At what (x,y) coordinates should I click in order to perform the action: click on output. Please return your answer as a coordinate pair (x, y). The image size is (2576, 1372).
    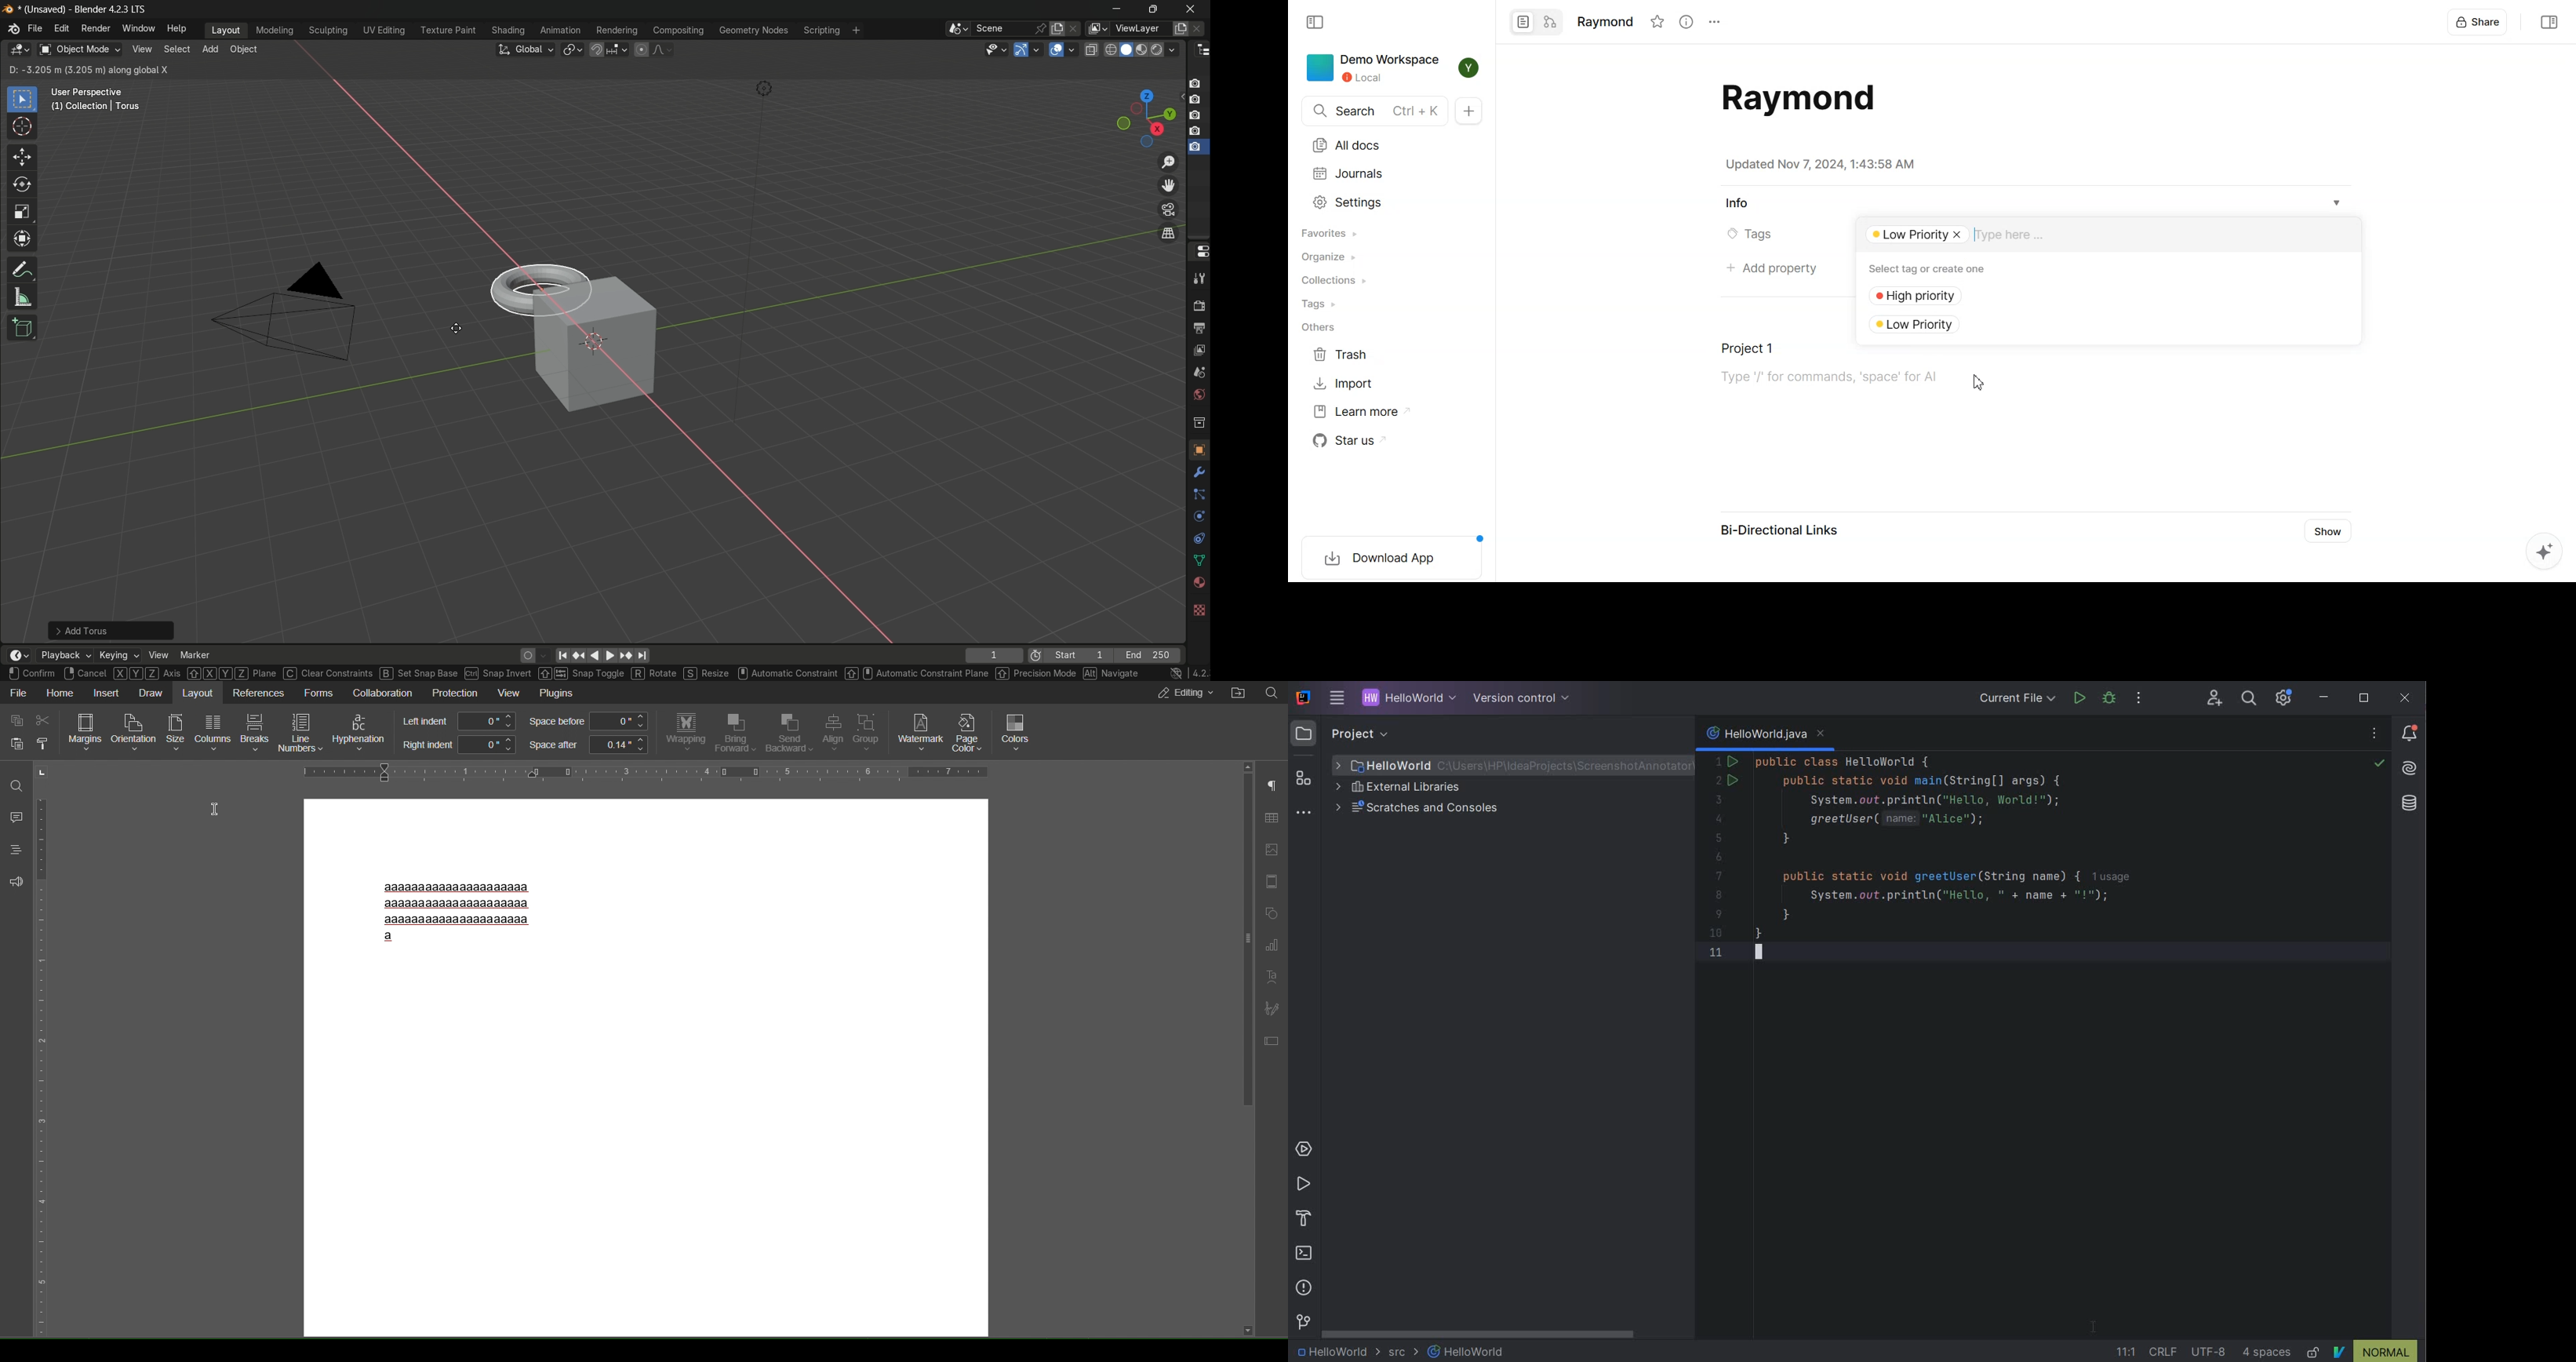
    Looking at the image, I should click on (1197, 329).